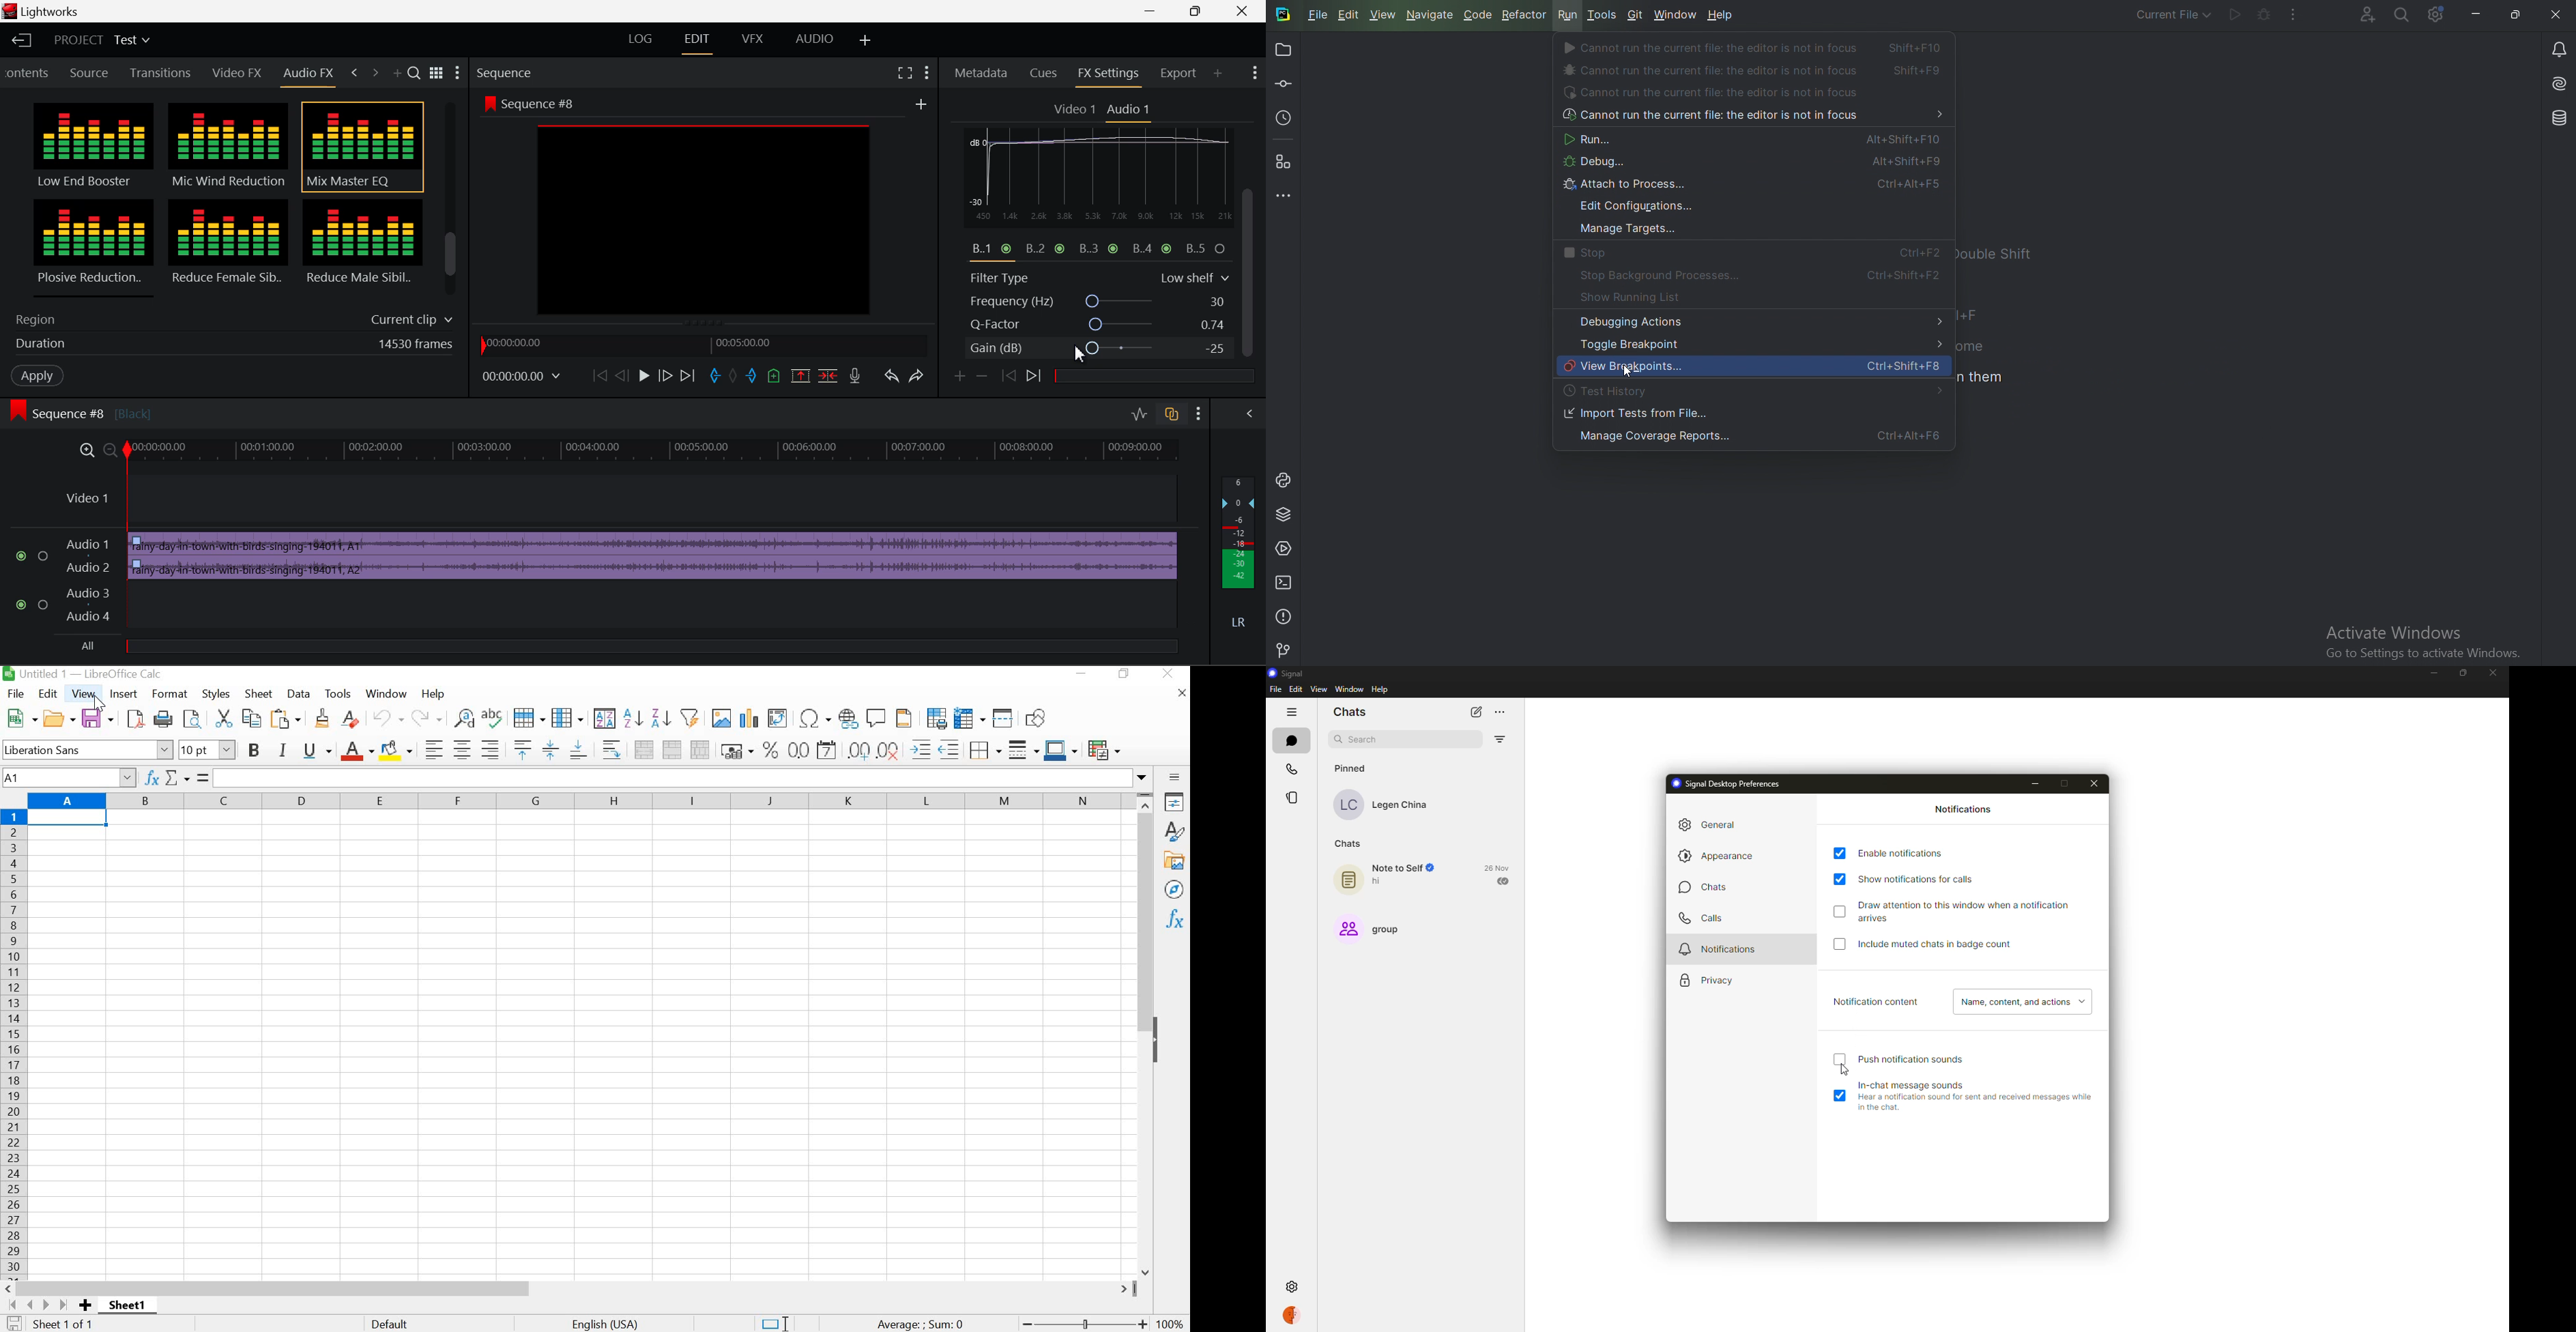 The height and width of the screenshot is (1344, 2576). I want to click on To Start, so click(599, 377).